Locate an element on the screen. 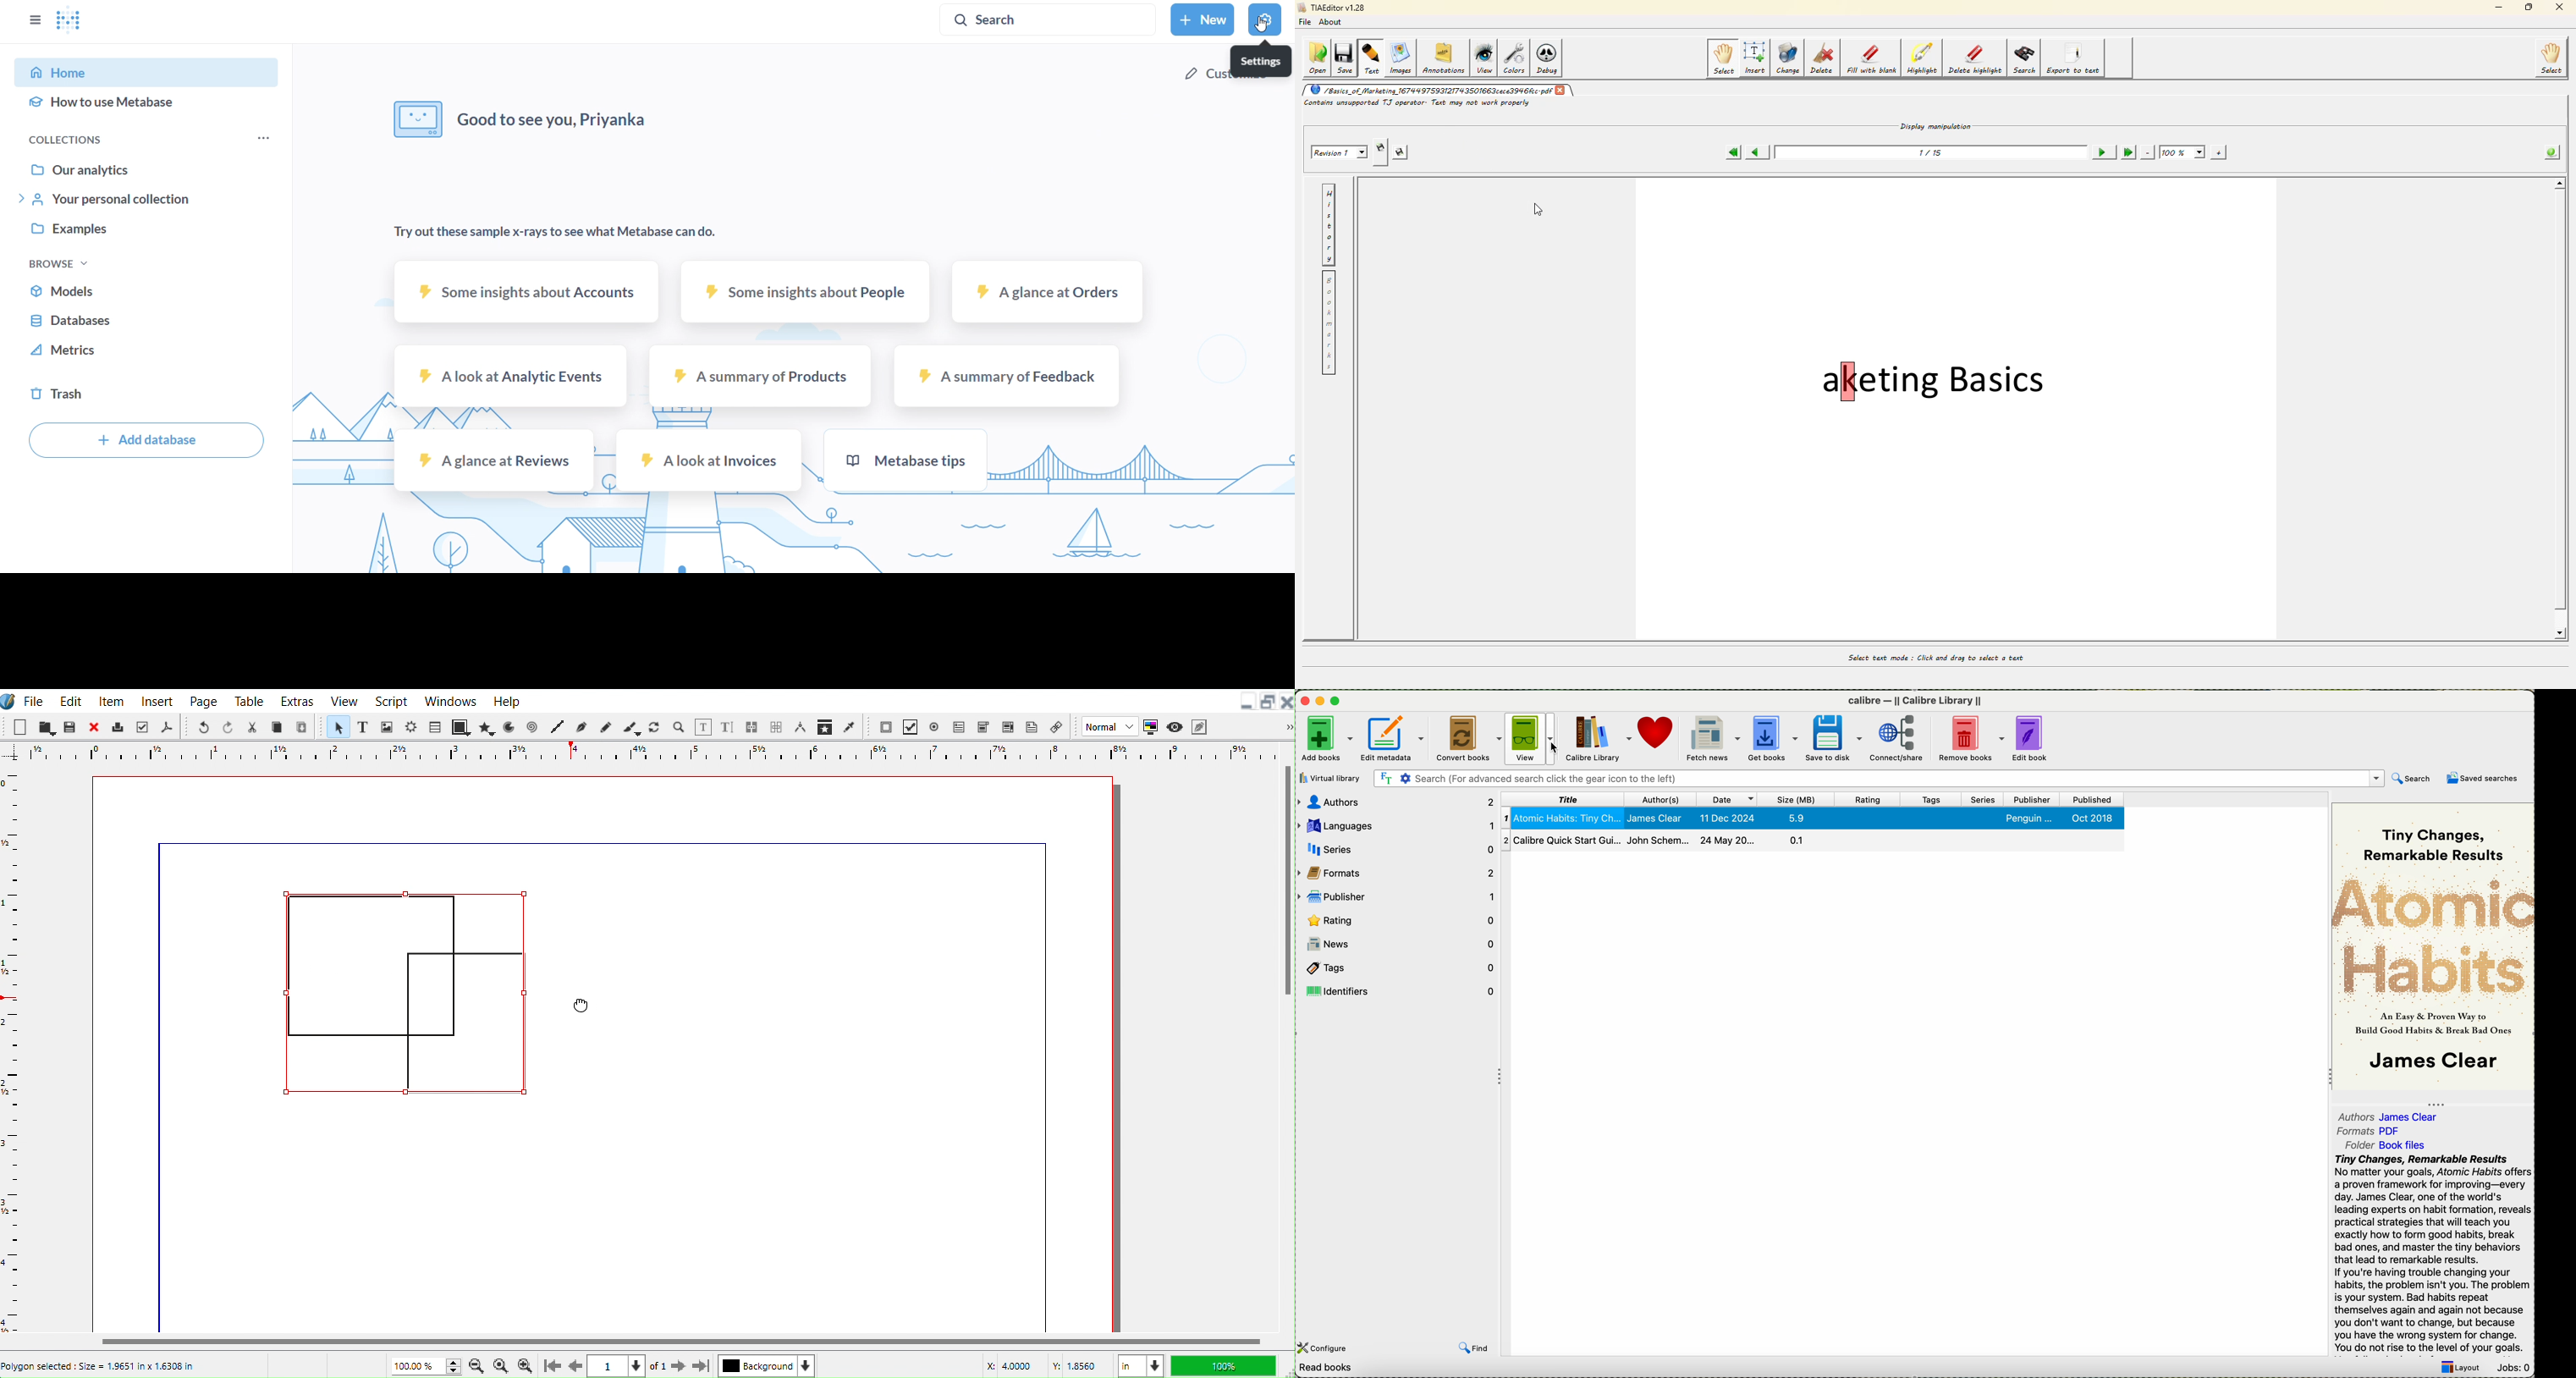 Image resolution: width=2576 pixels, height=1400 pixels. line is located at coordinates (1045, 1093).